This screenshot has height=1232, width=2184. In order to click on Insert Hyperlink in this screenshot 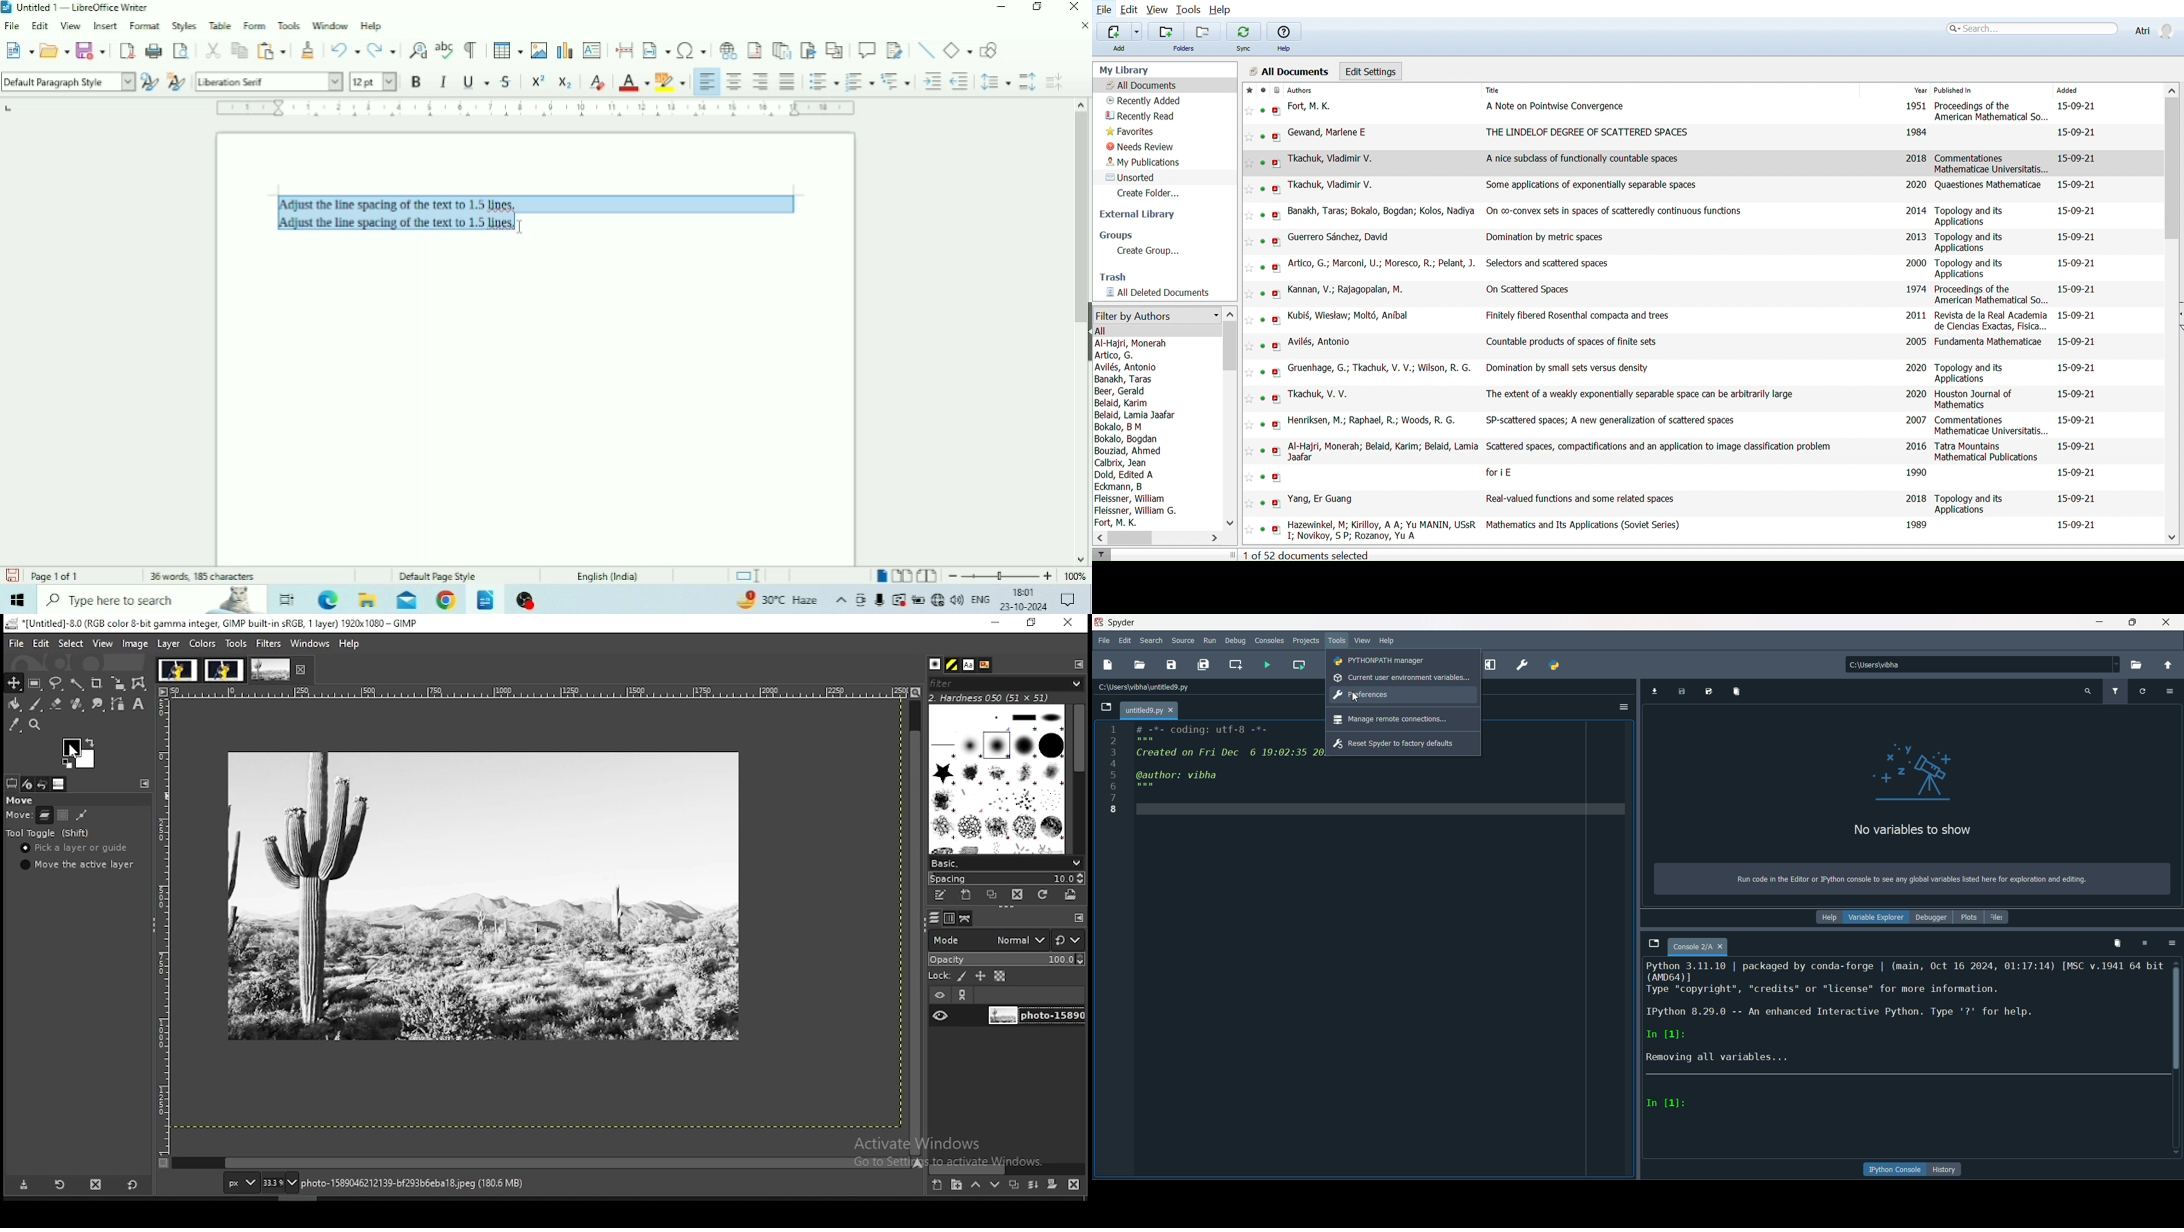, I will do `click(728, 49)`.